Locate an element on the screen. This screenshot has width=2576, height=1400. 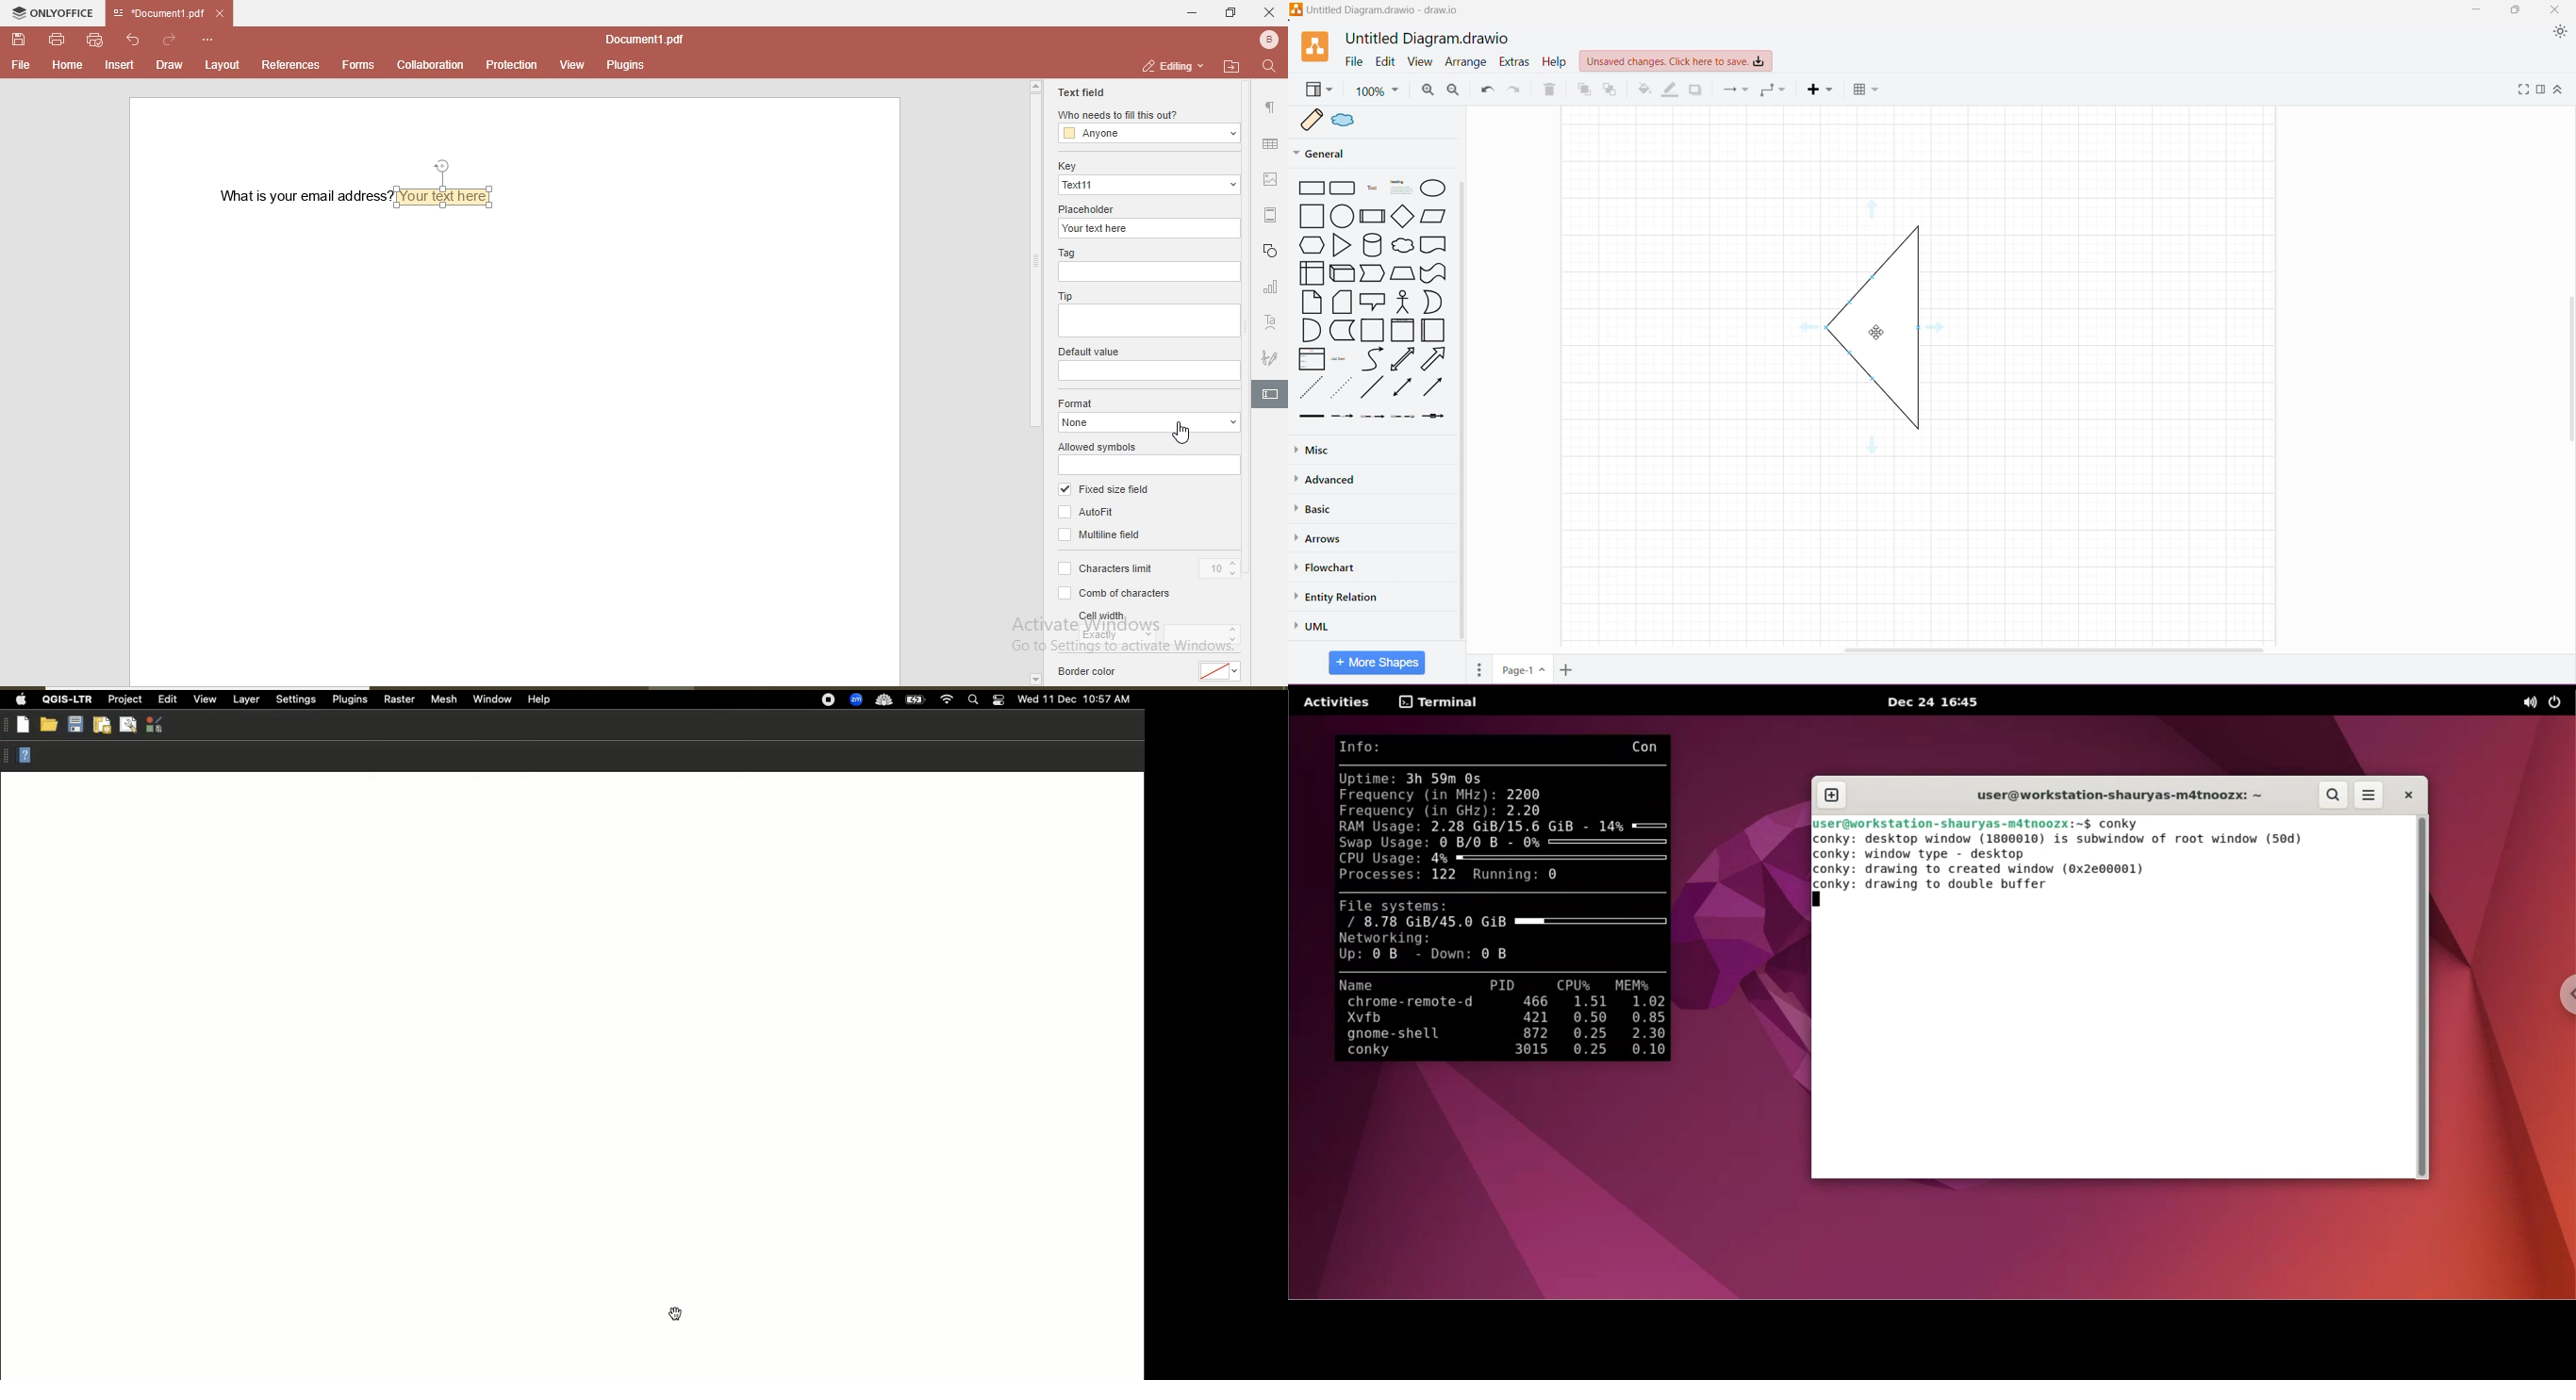
file name is located at coordinates (155, 14).